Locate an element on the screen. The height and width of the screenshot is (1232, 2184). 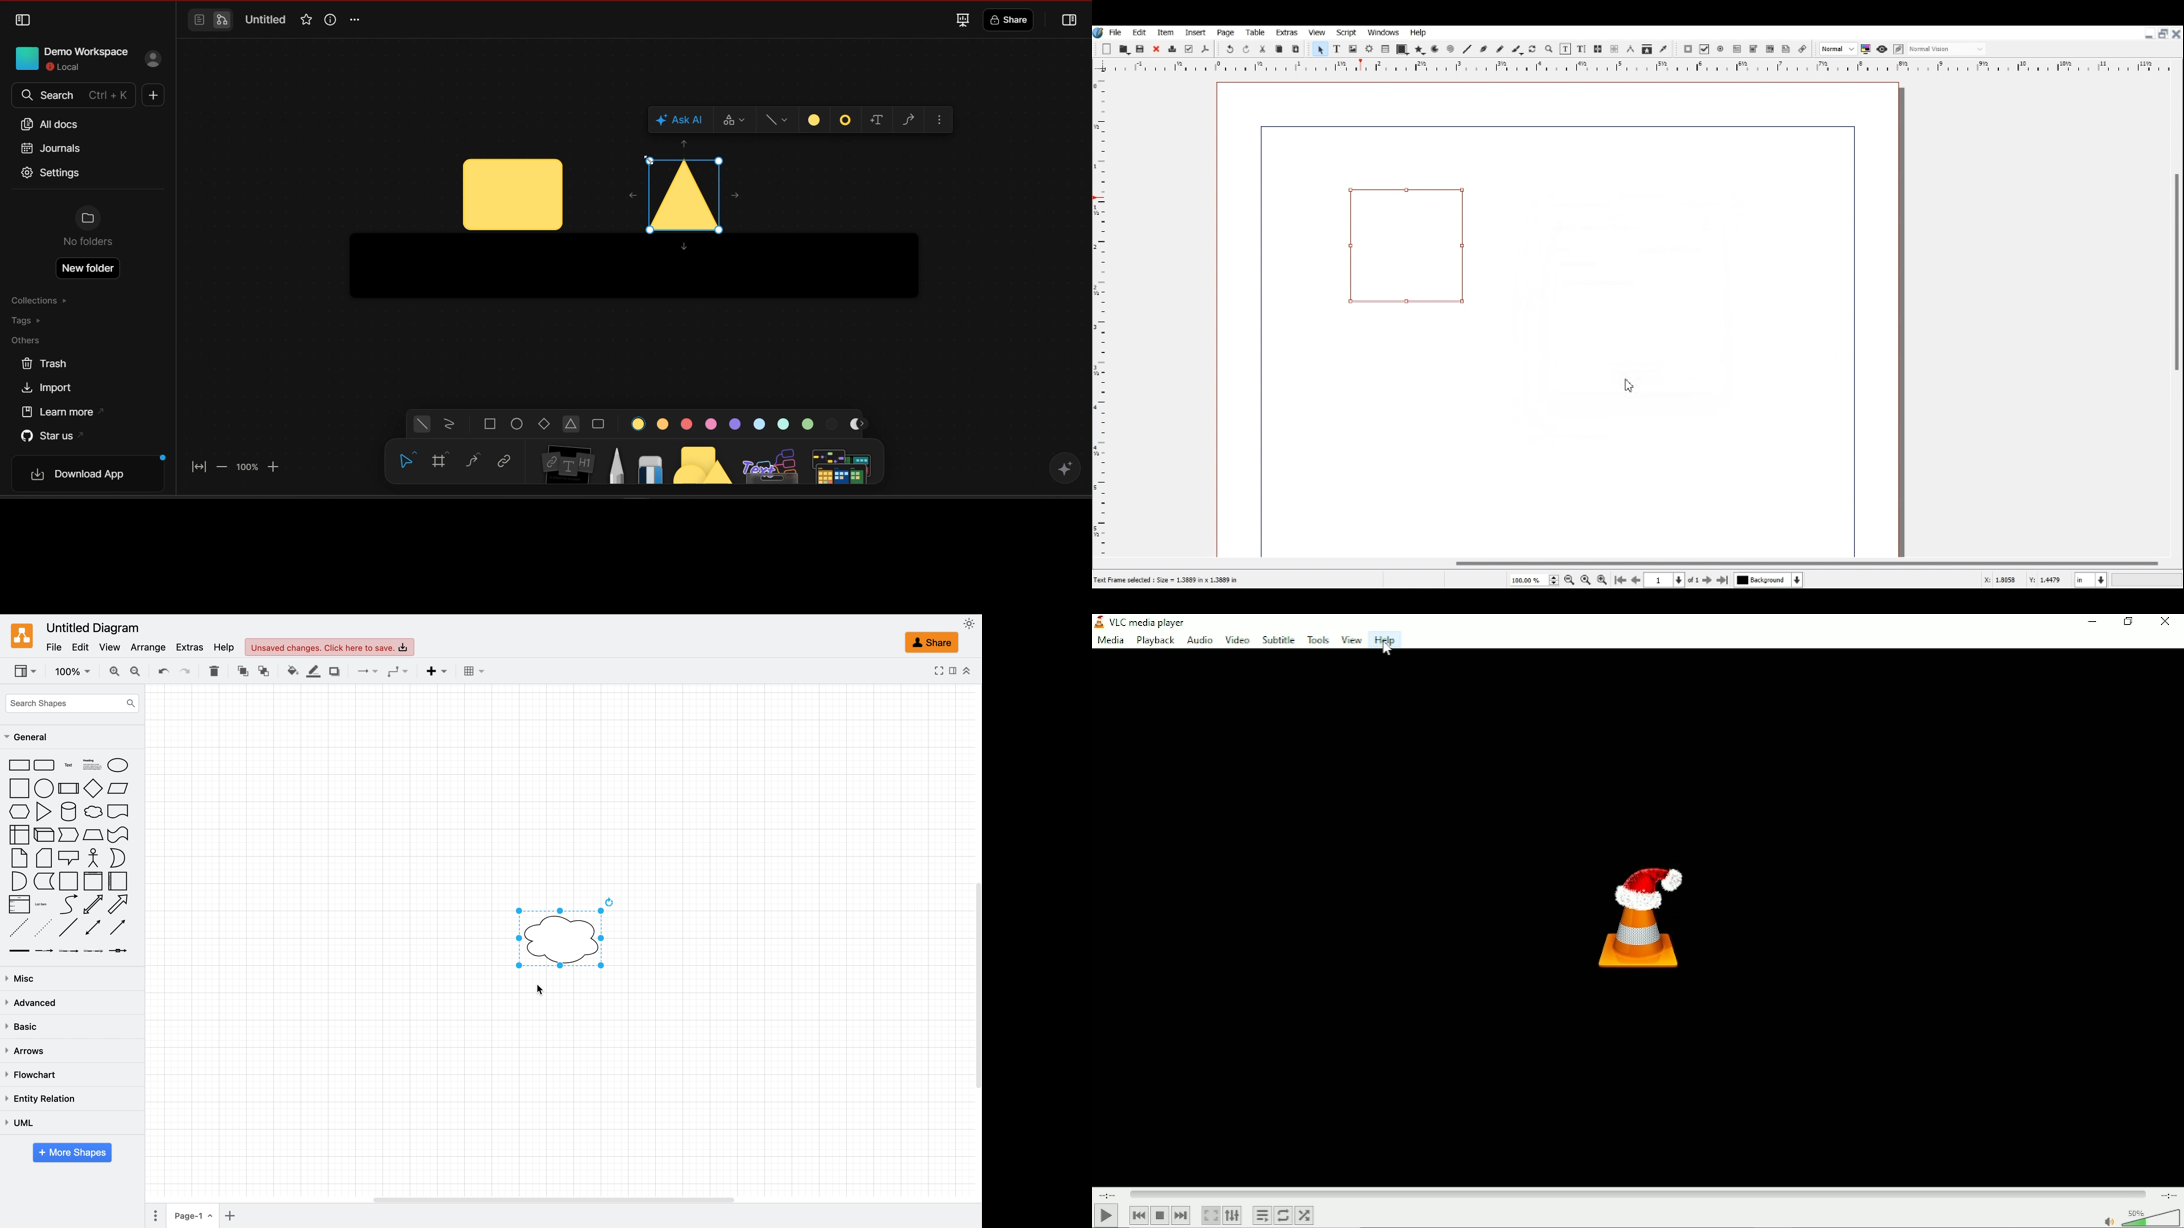
heading is located at coordinates (92, 765).